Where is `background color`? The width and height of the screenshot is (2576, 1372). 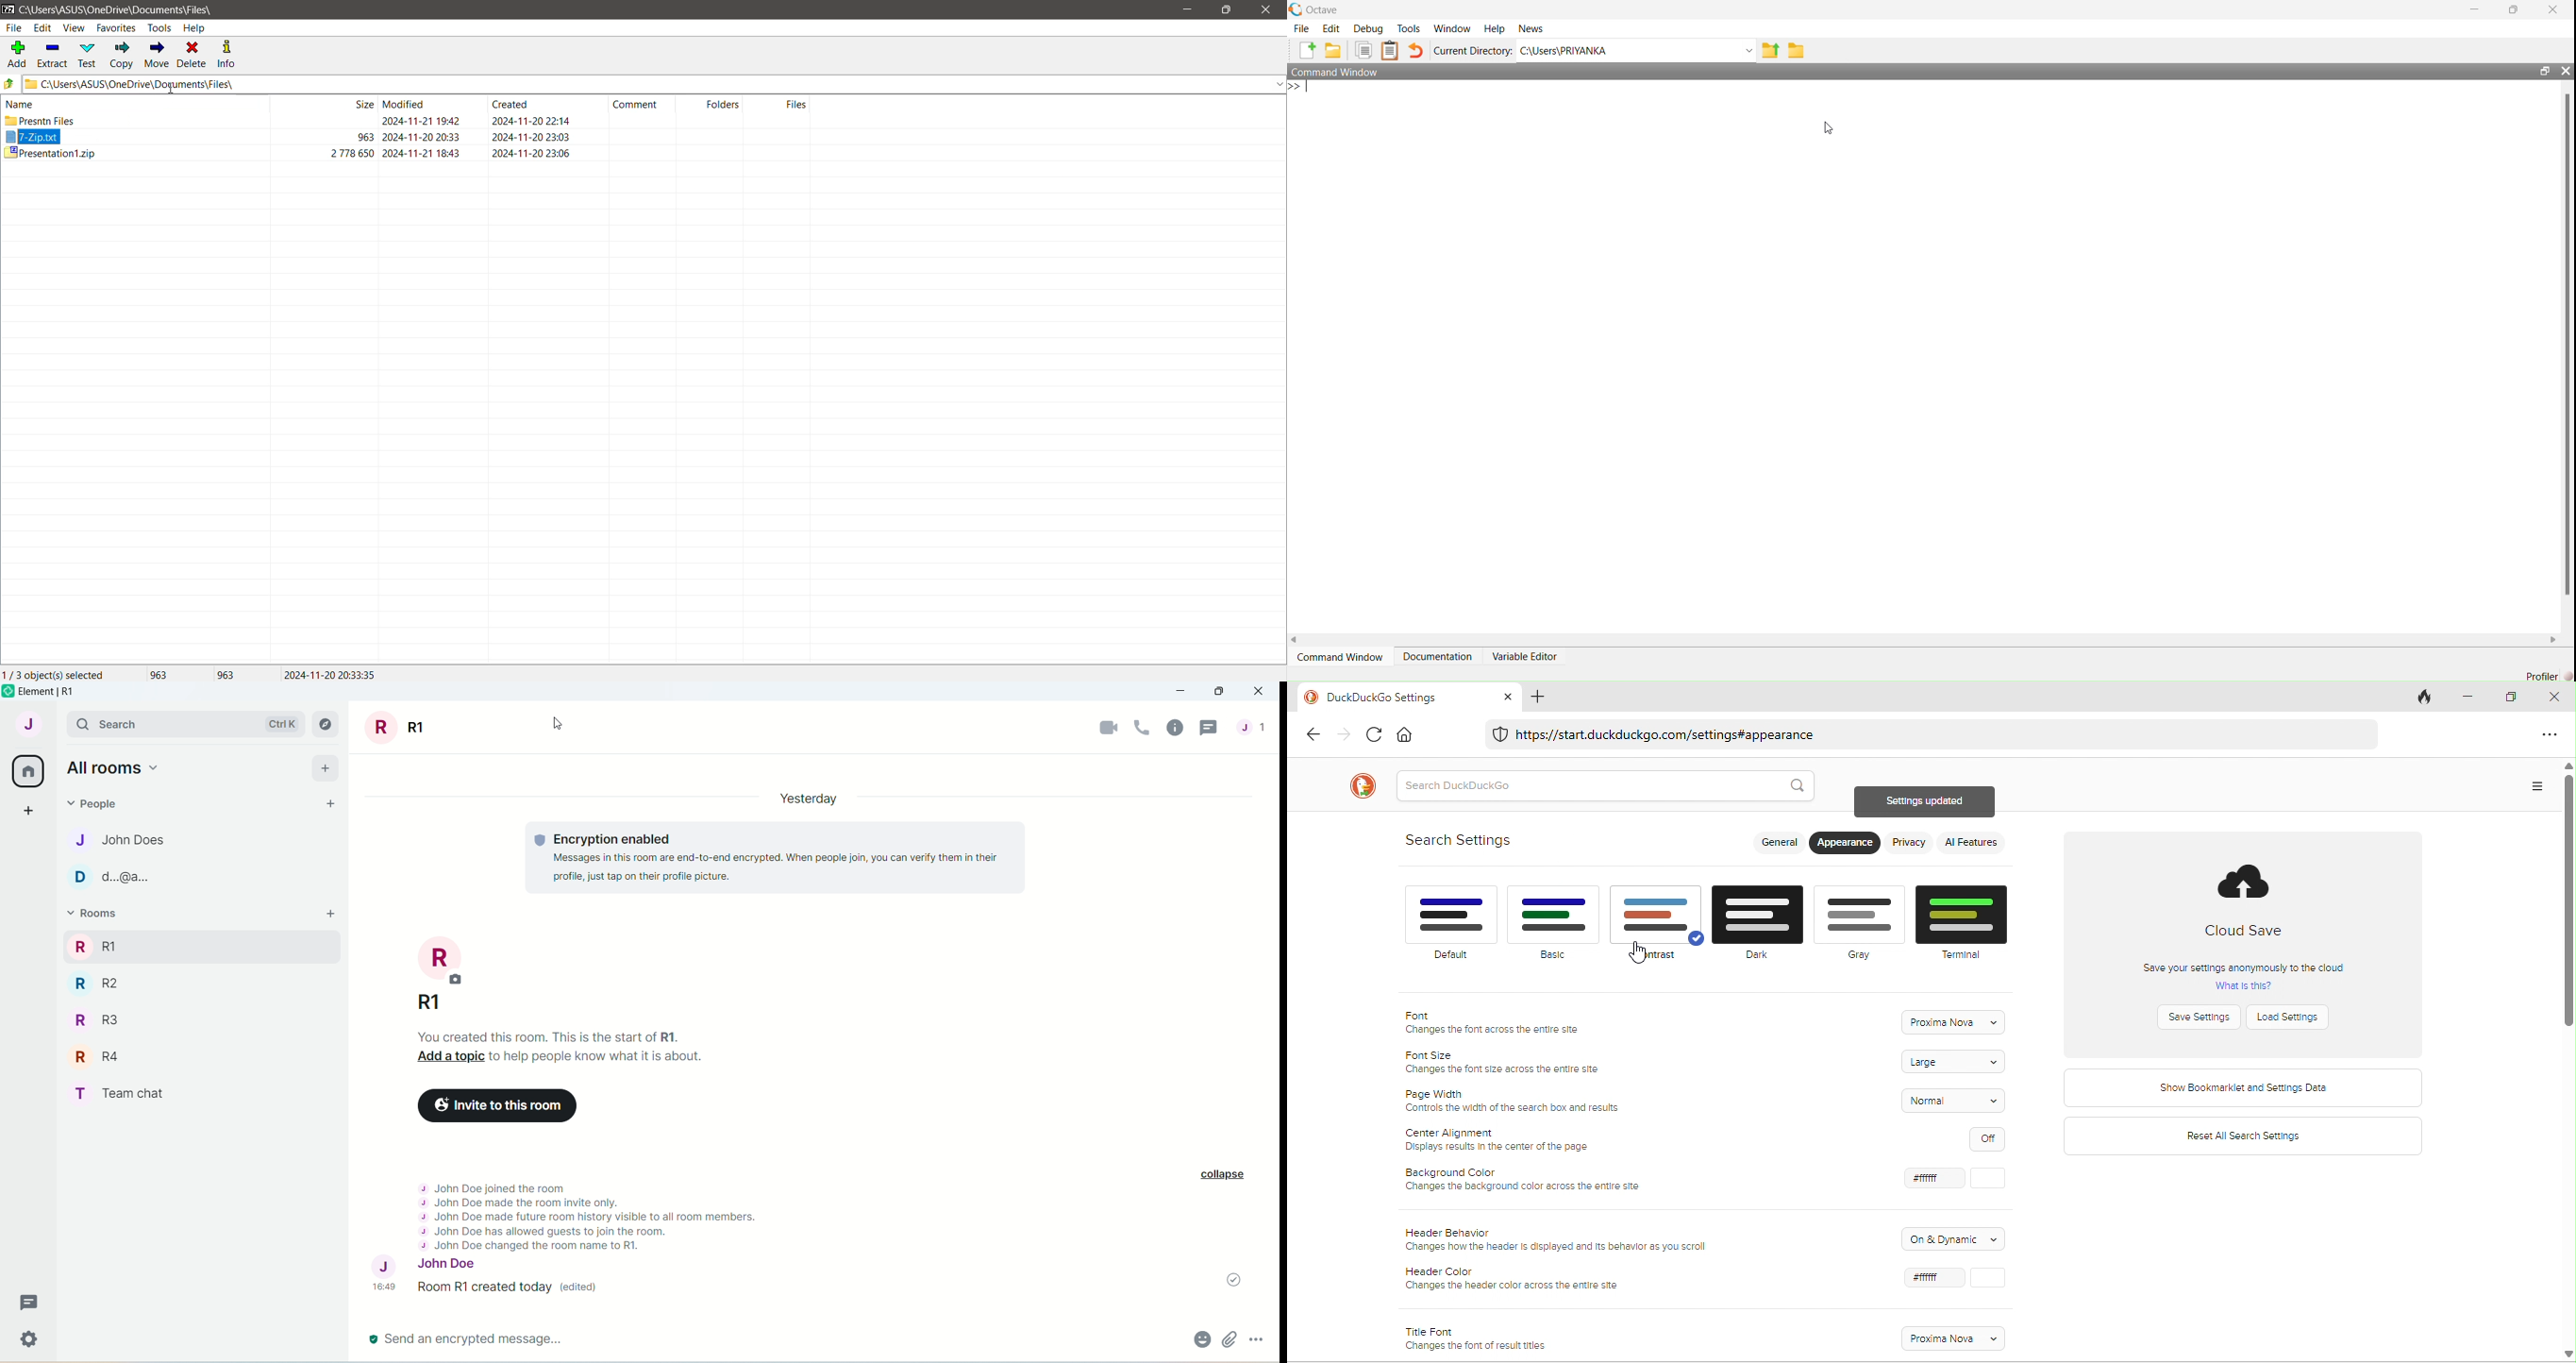 background color is located at coordinates (1535, 1184).